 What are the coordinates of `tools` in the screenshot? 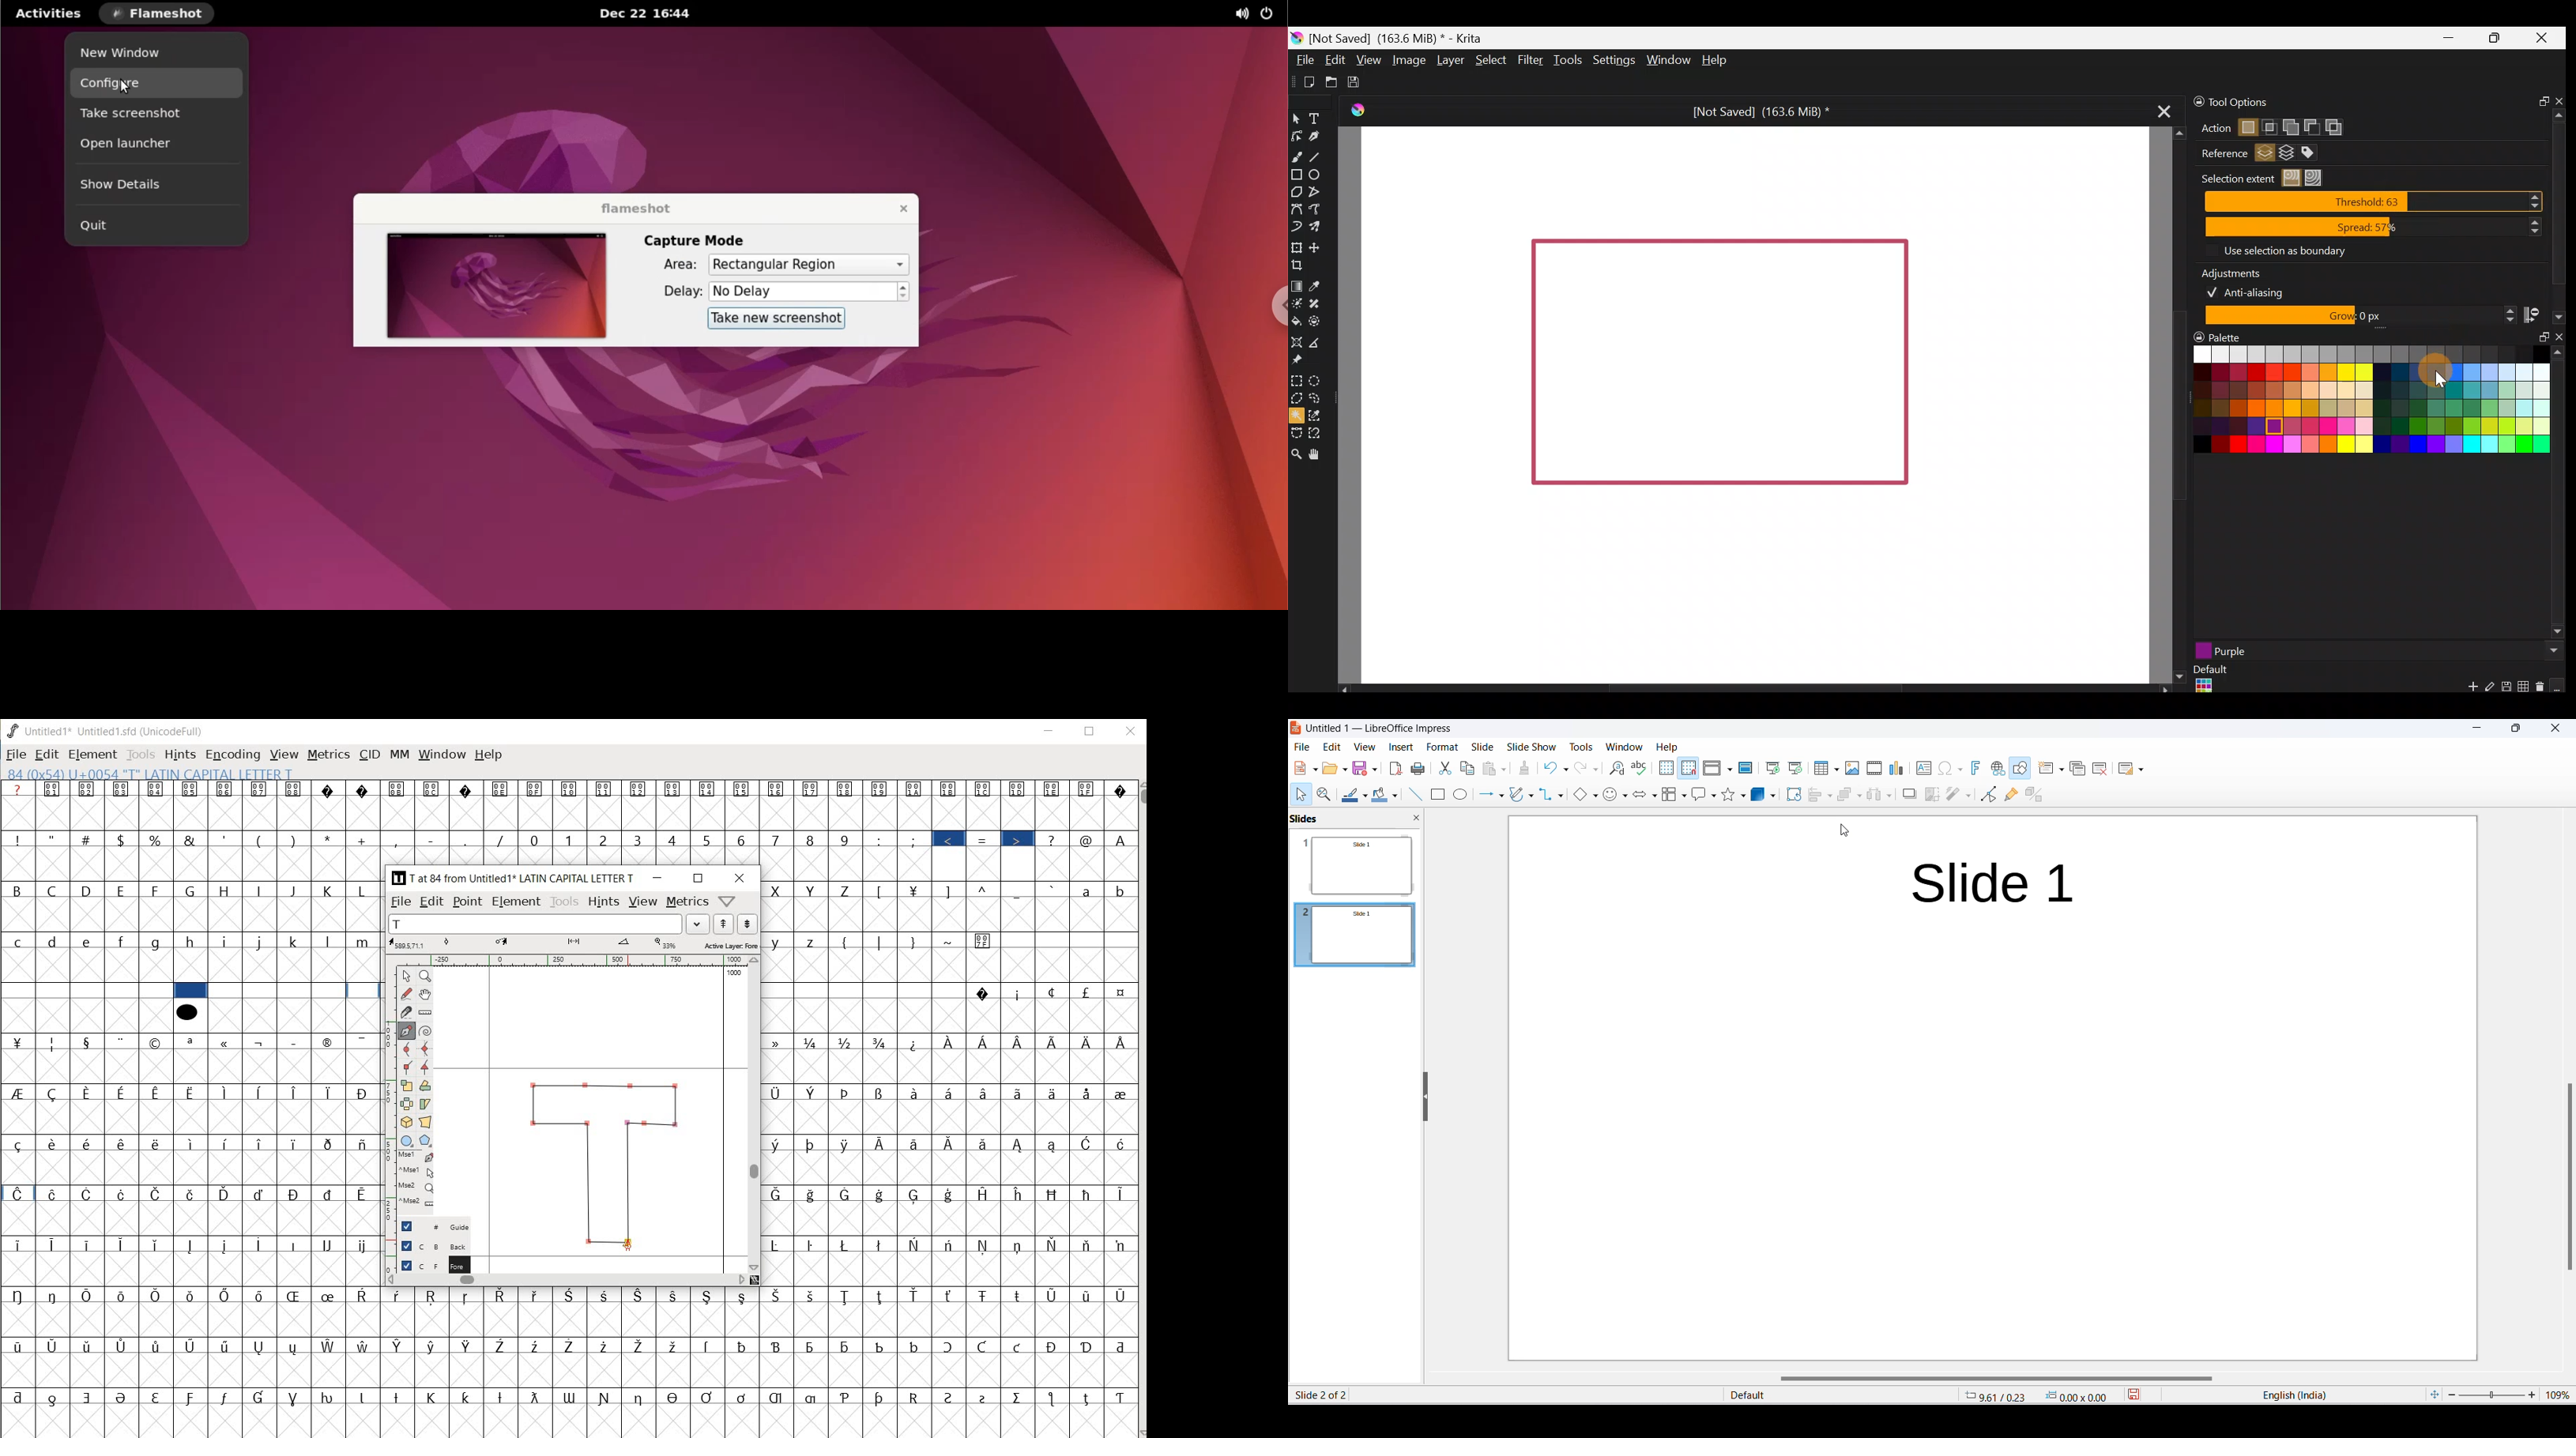 It's located at (1581, 745).